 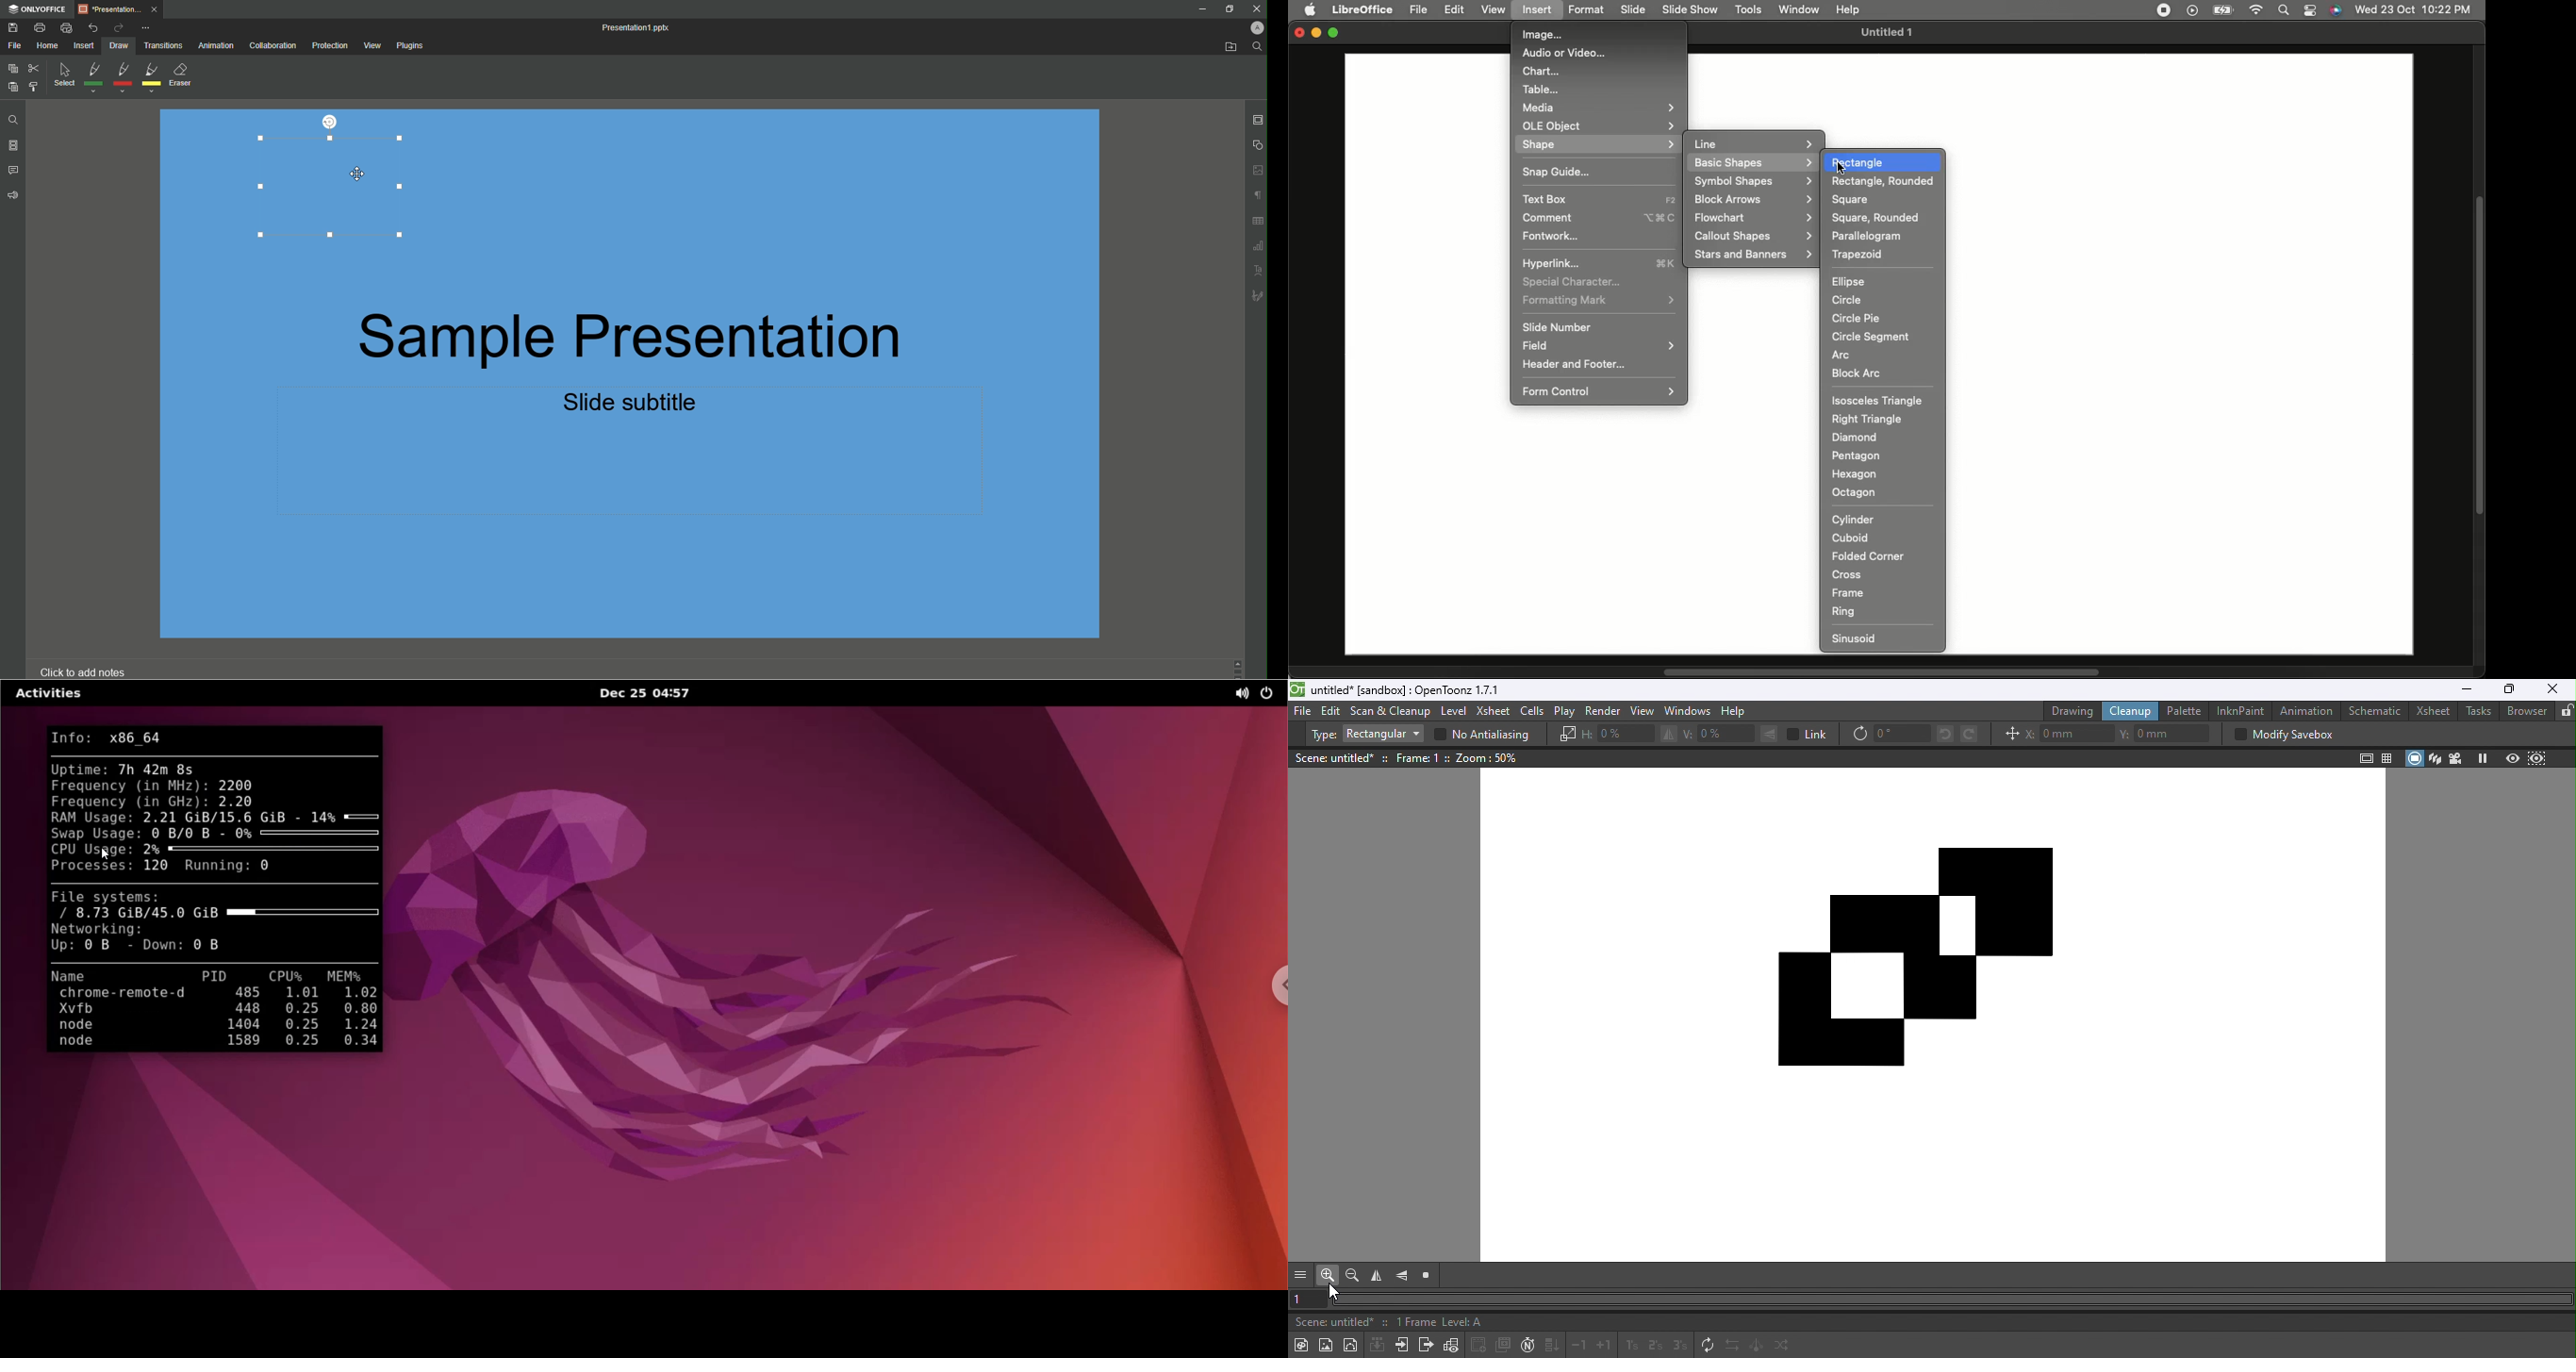 What do you see at coordinates (1859, 373) in the screenshot?
I see `Block arc` at bounding box center [1859, 373].